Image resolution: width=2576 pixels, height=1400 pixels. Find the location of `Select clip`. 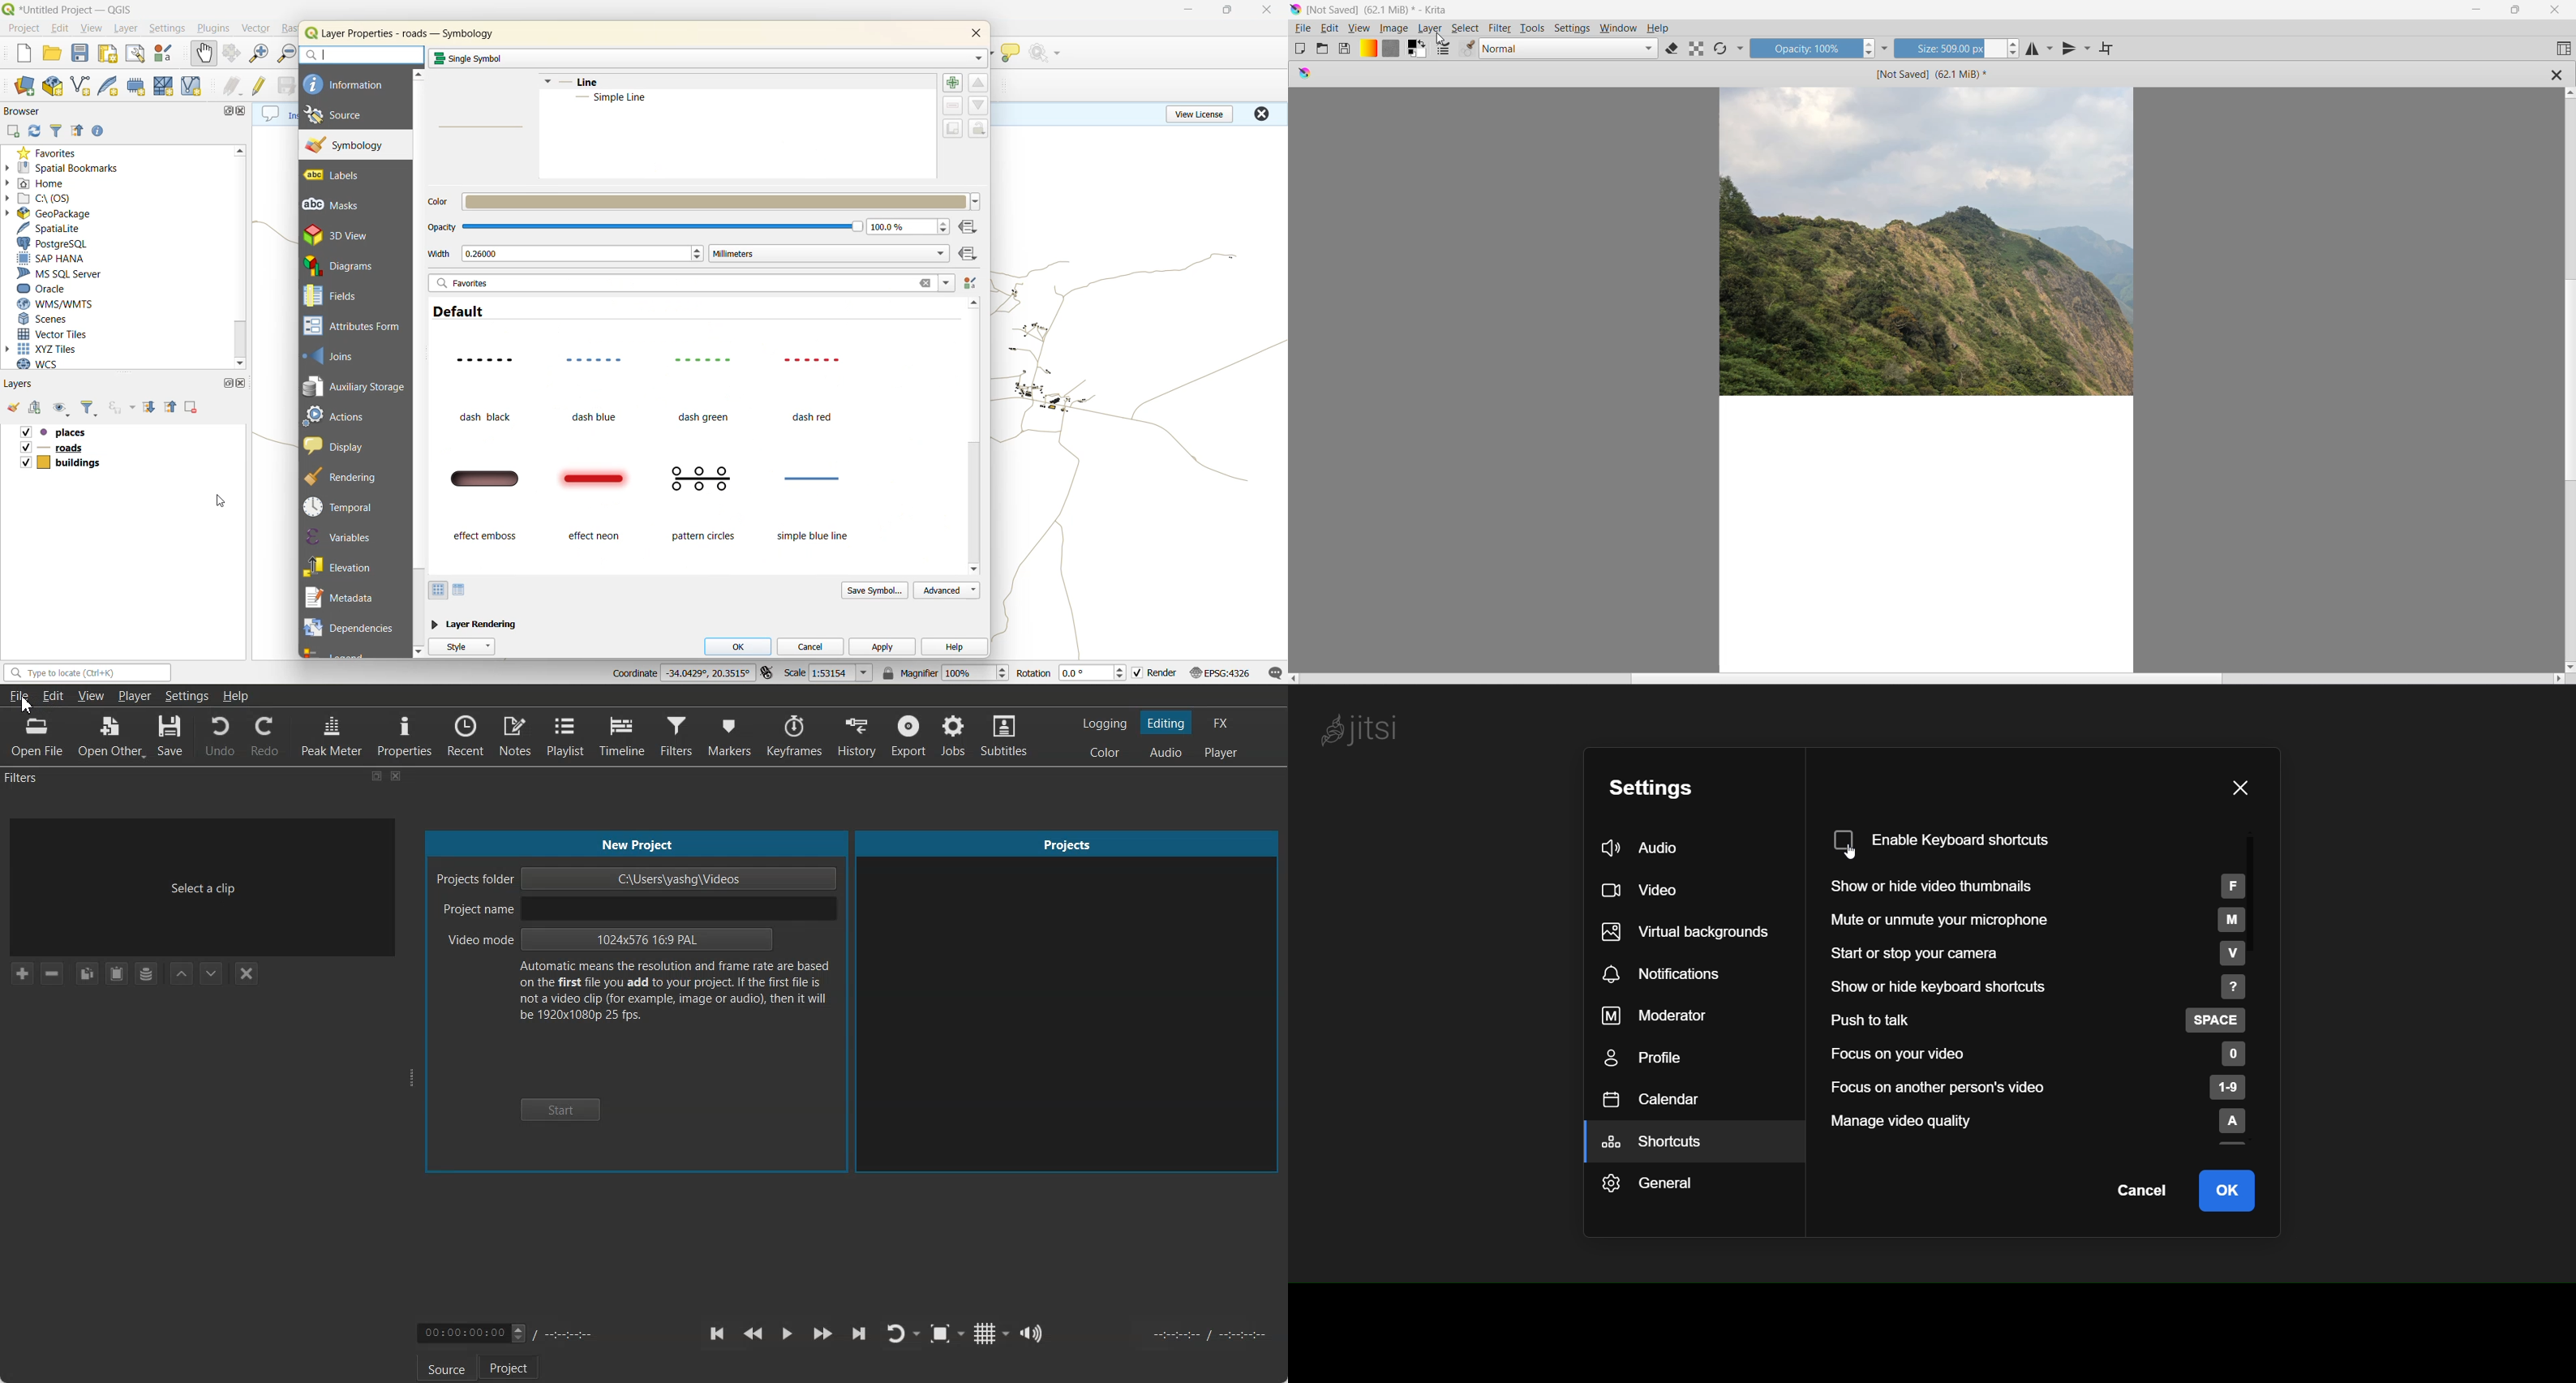

Select clip is located at coordinates (201, 887).